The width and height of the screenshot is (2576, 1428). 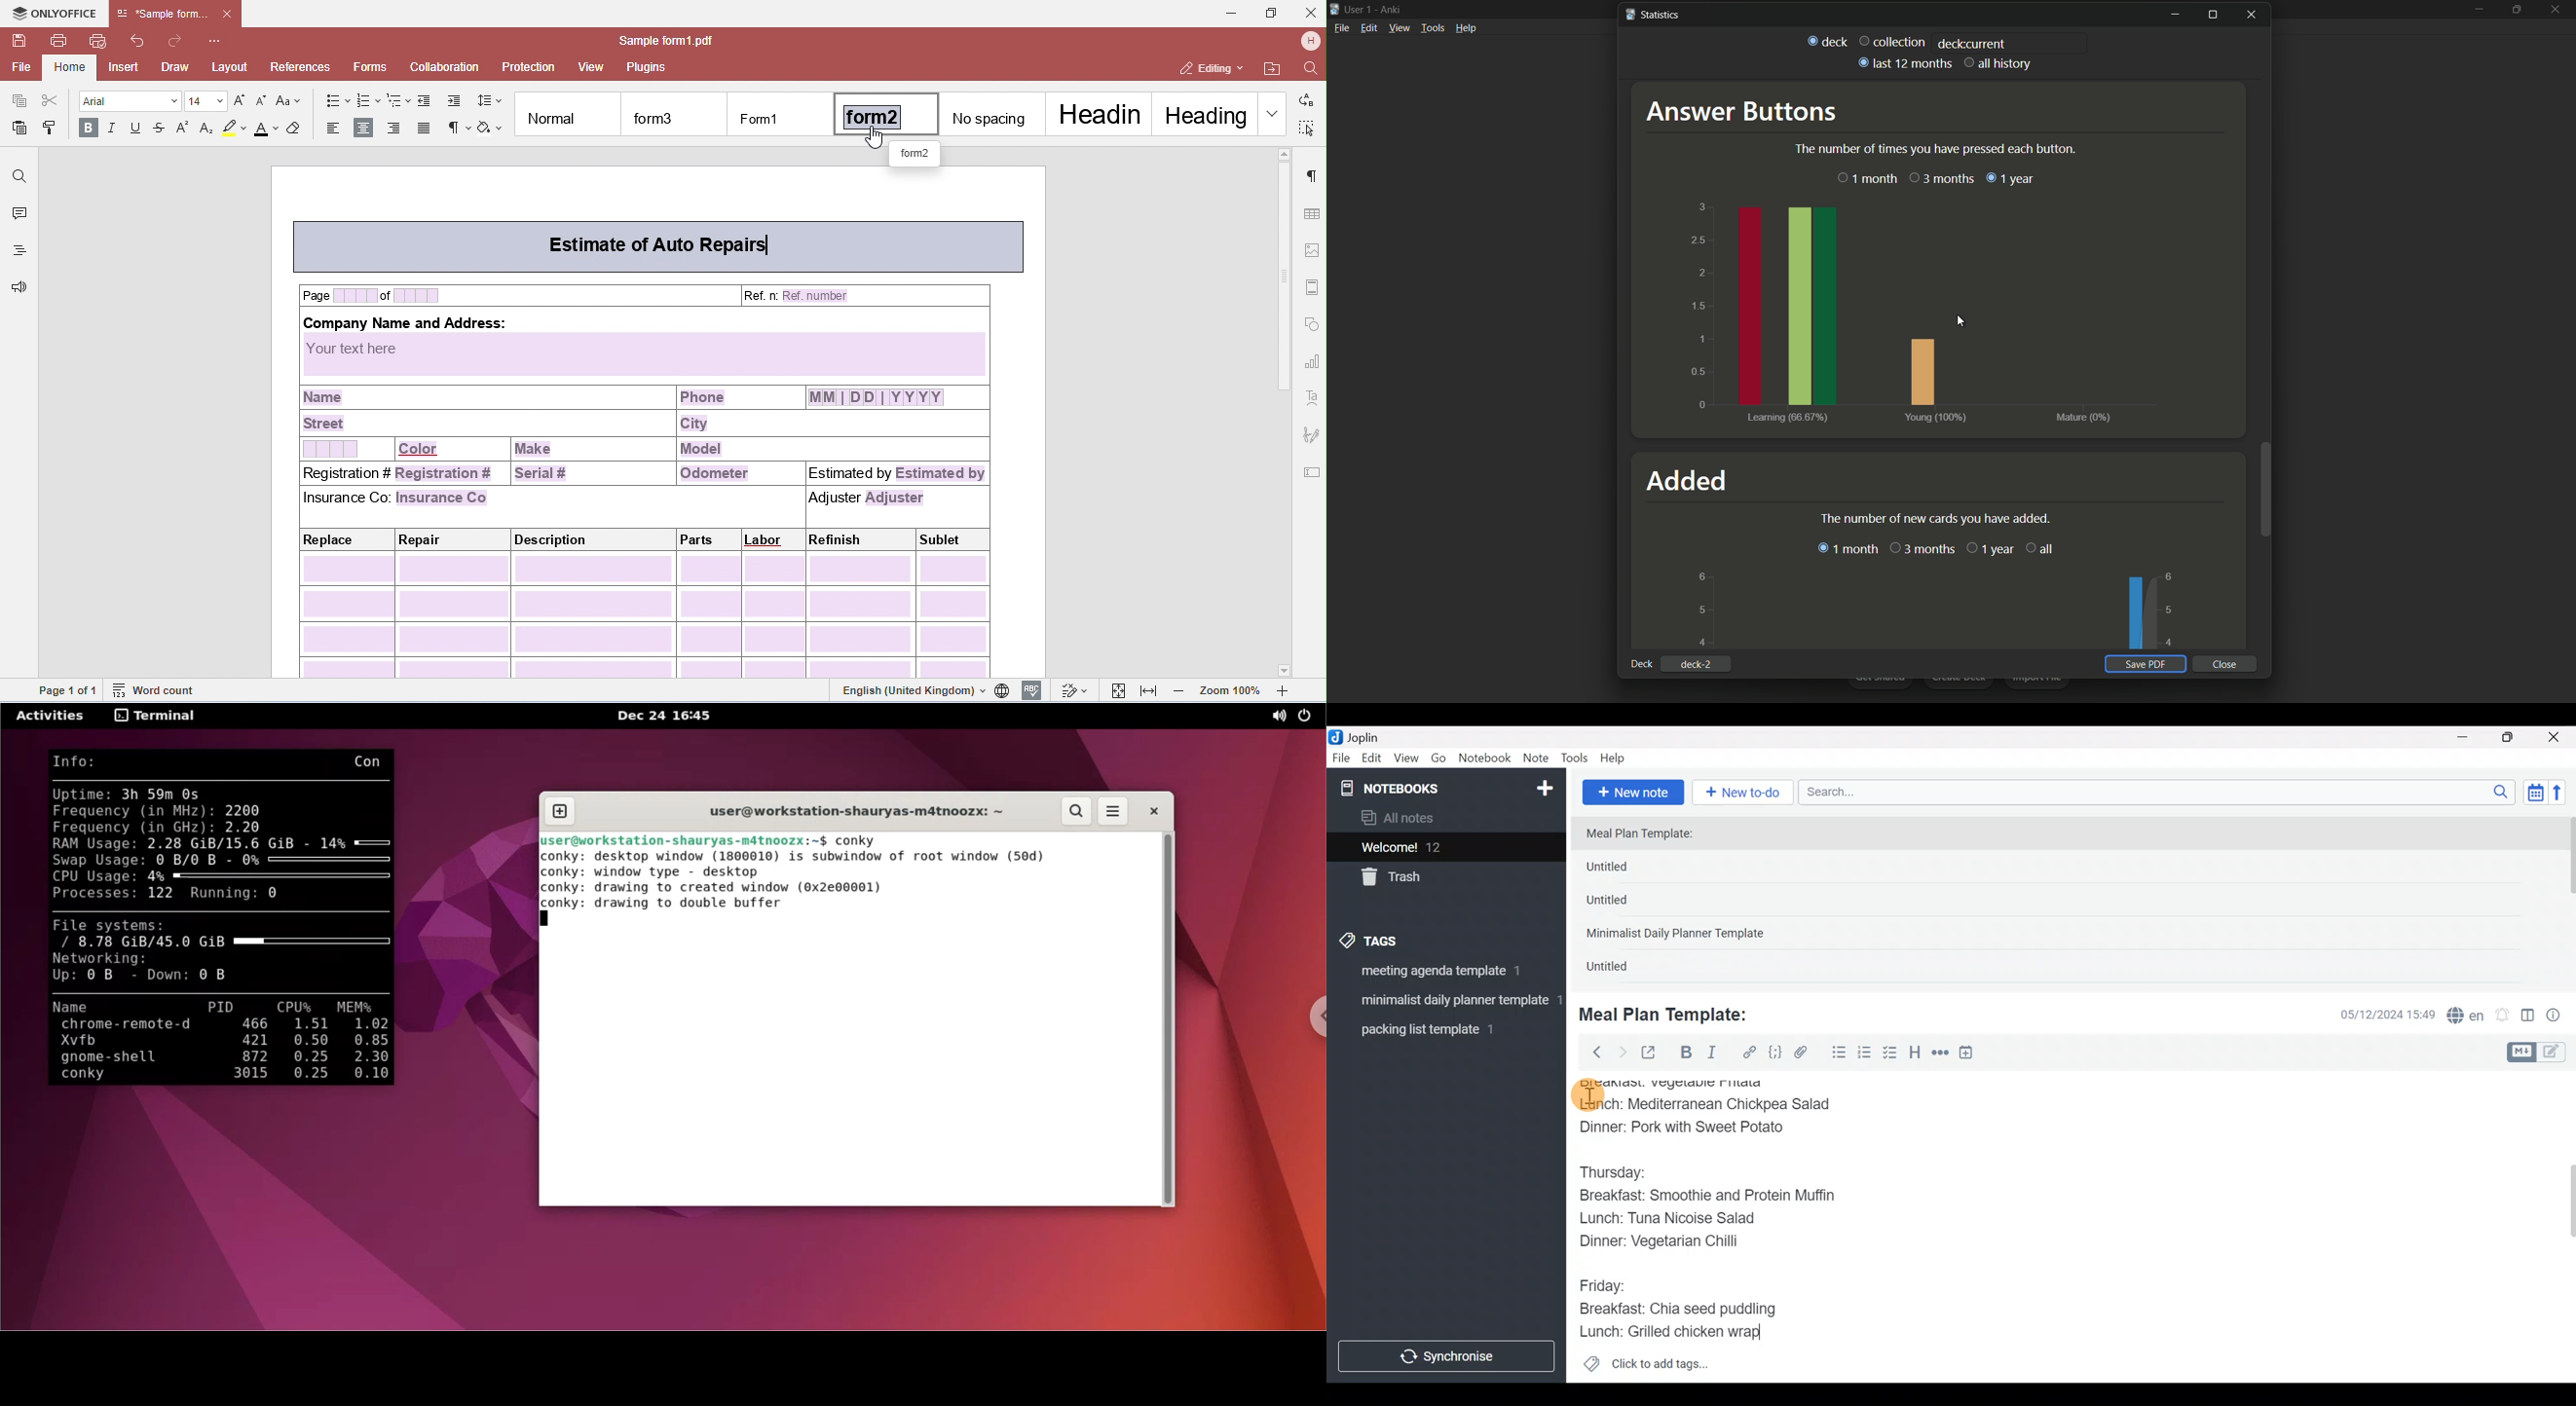 What do you see at coordinates (1774, 1052) in the screenshot?
I see `Code` at bounding box center [1774, 1052].